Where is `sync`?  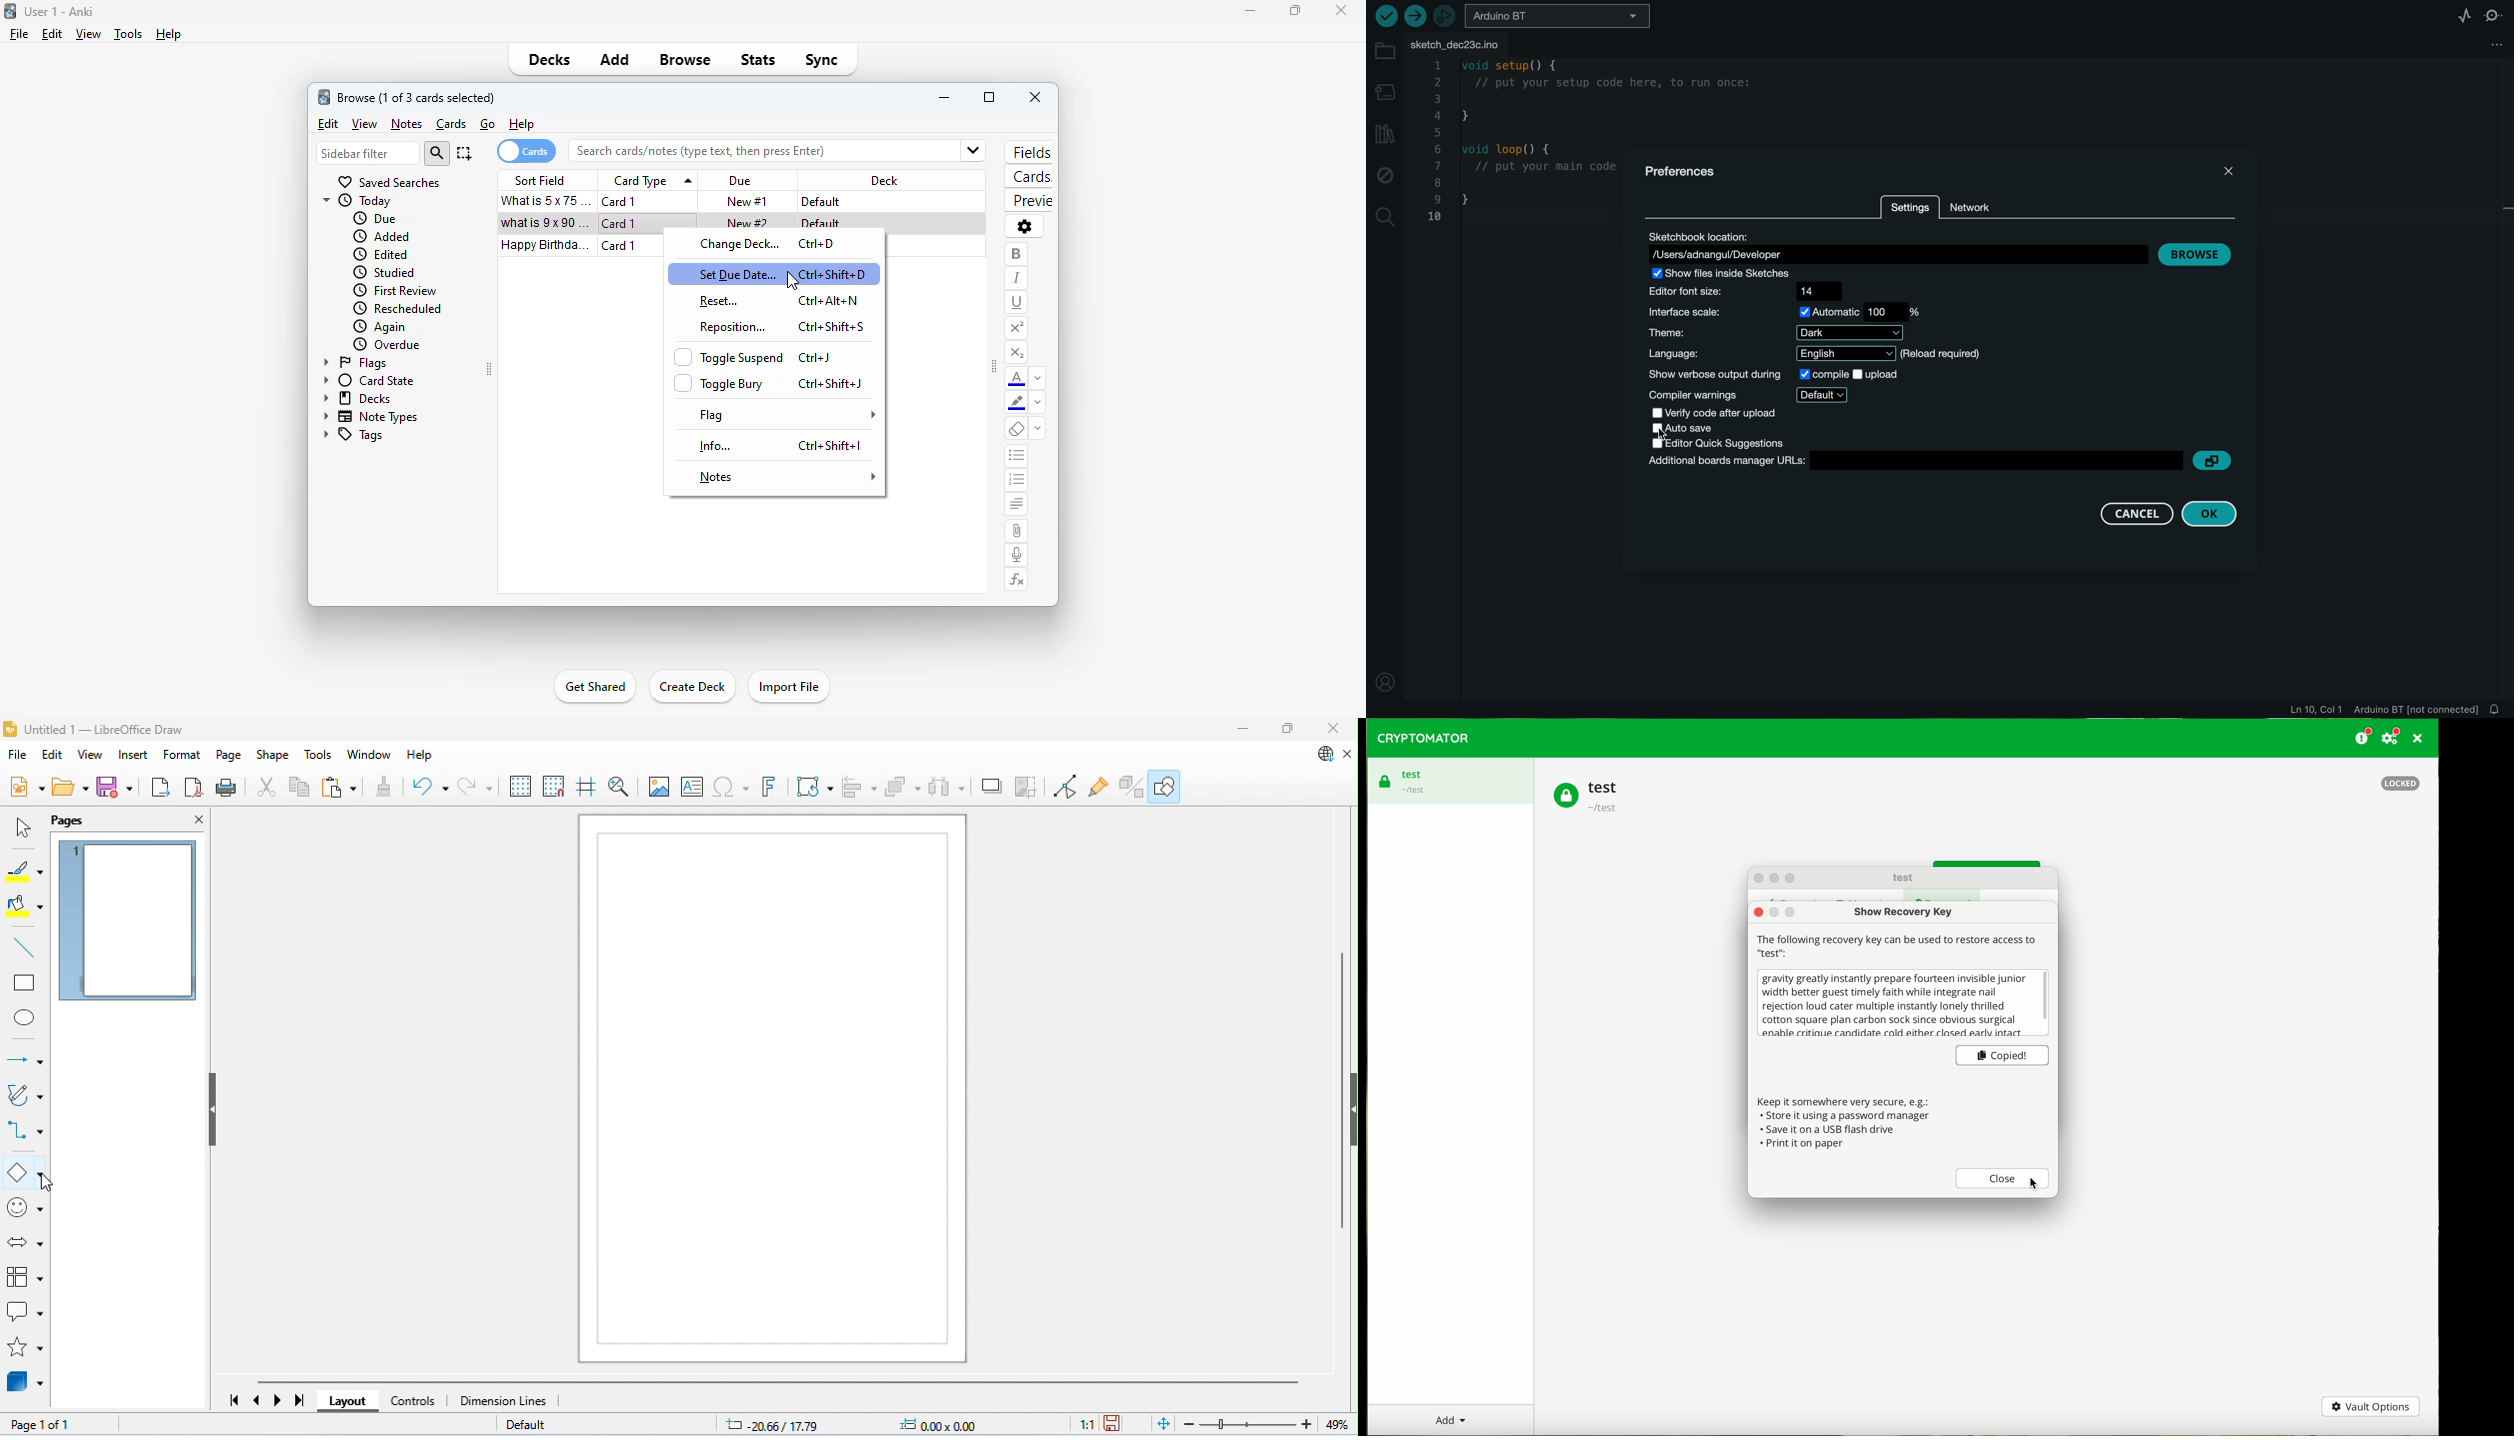
sync is located at coordinates (820, 61).